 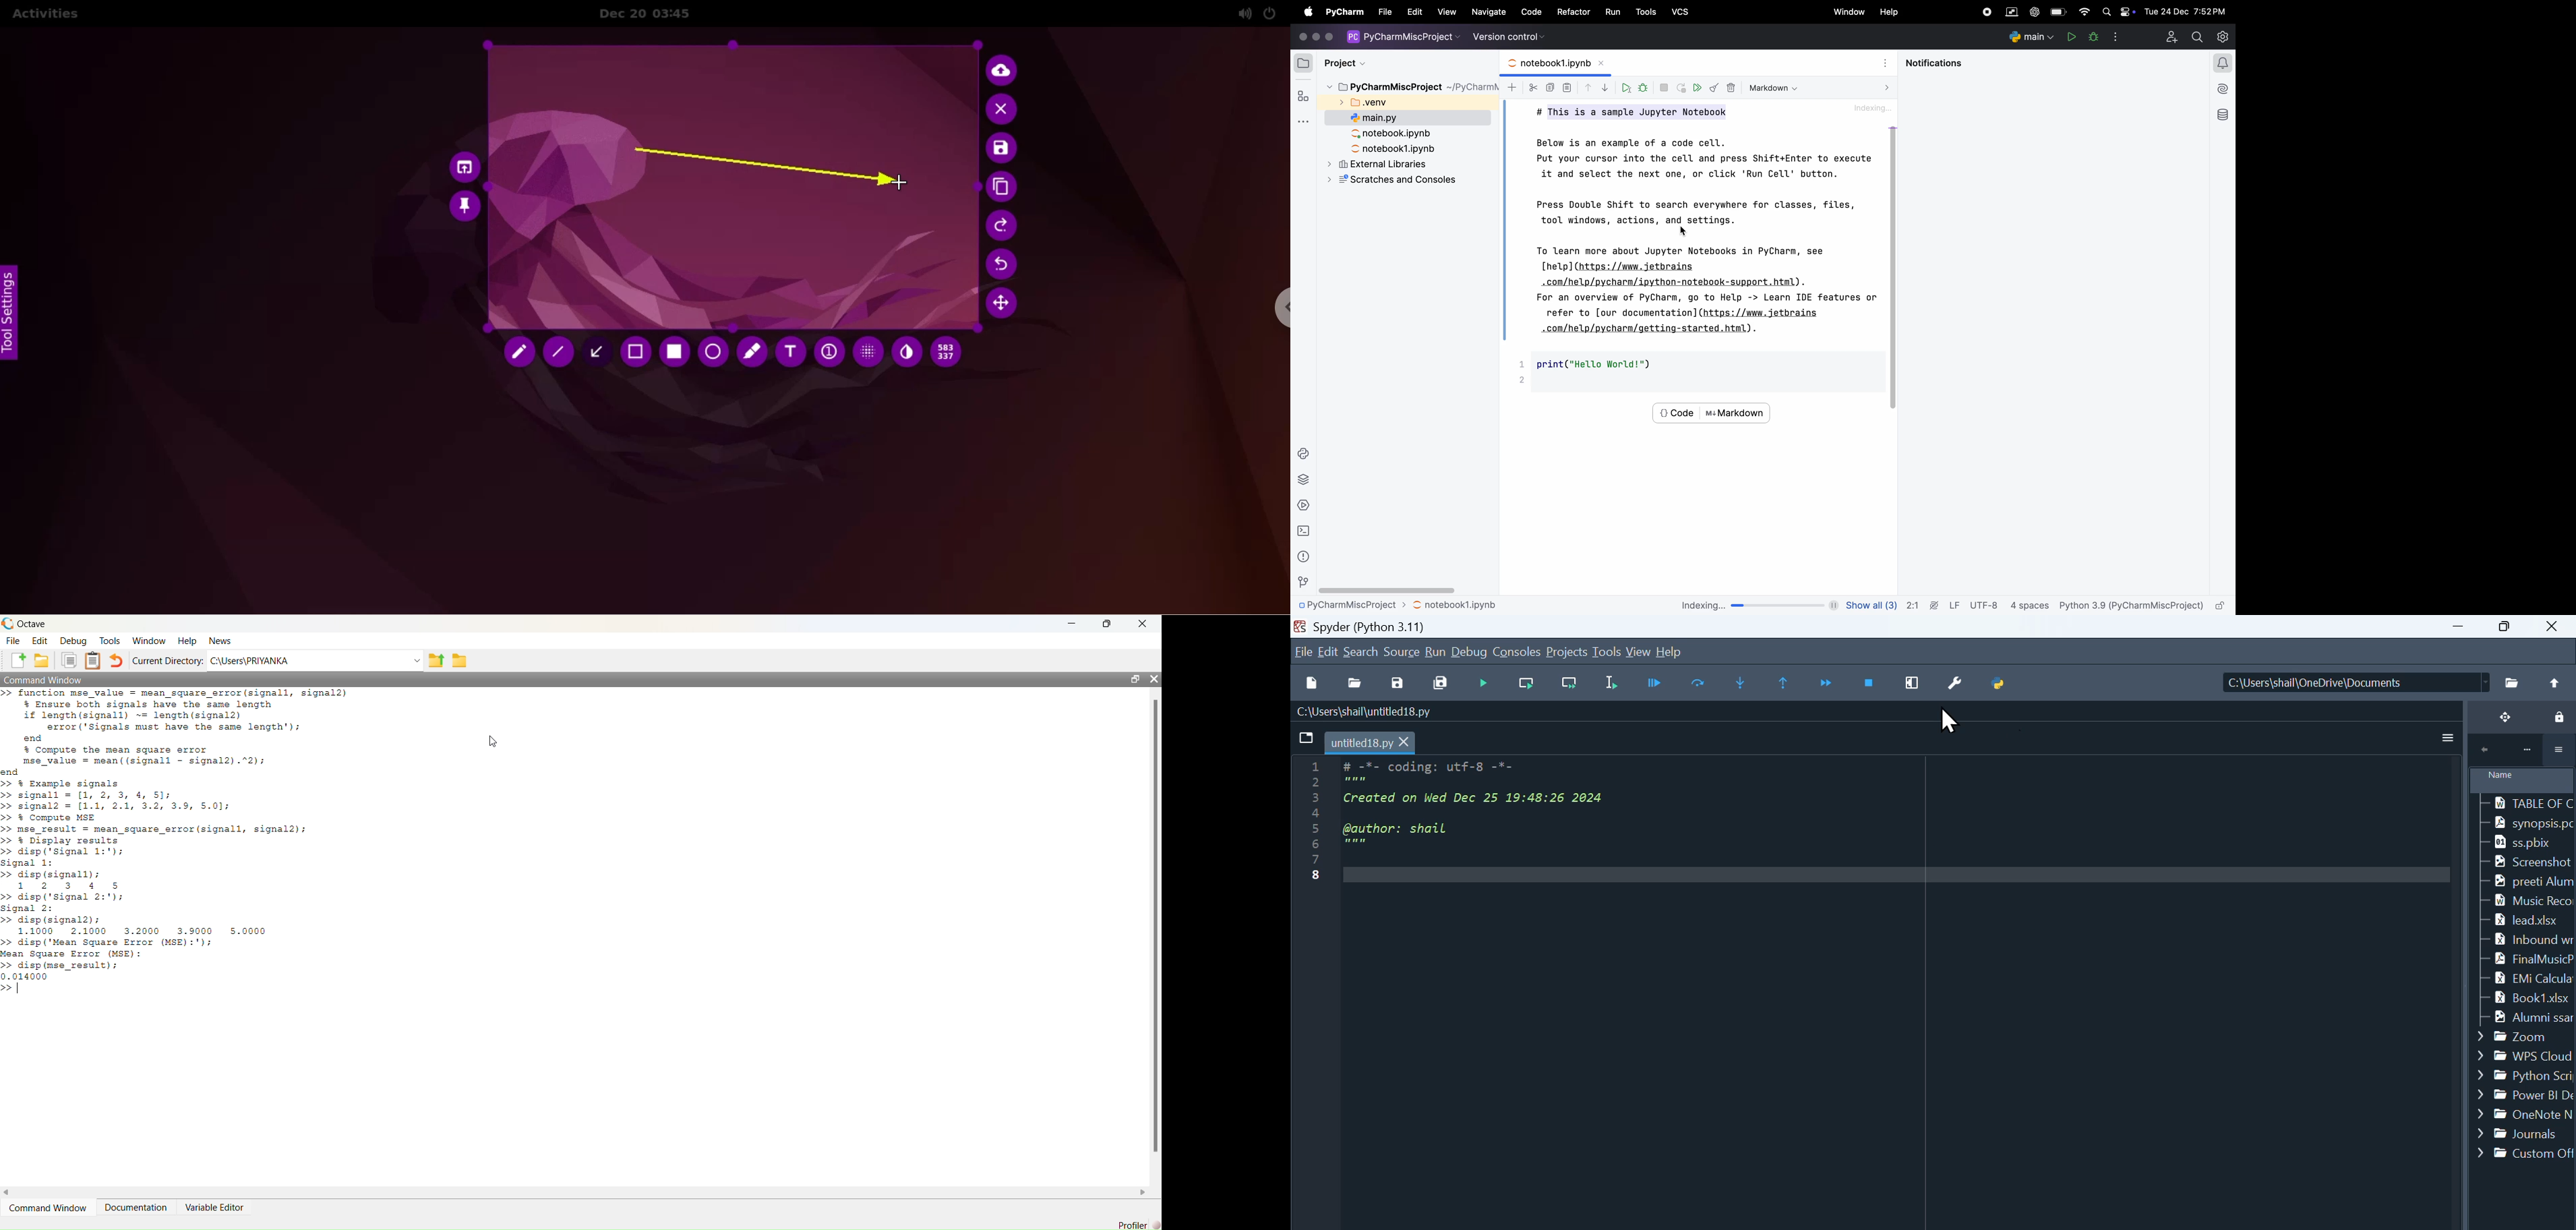 I want to click on add profile, so click(x=2165, y=37).